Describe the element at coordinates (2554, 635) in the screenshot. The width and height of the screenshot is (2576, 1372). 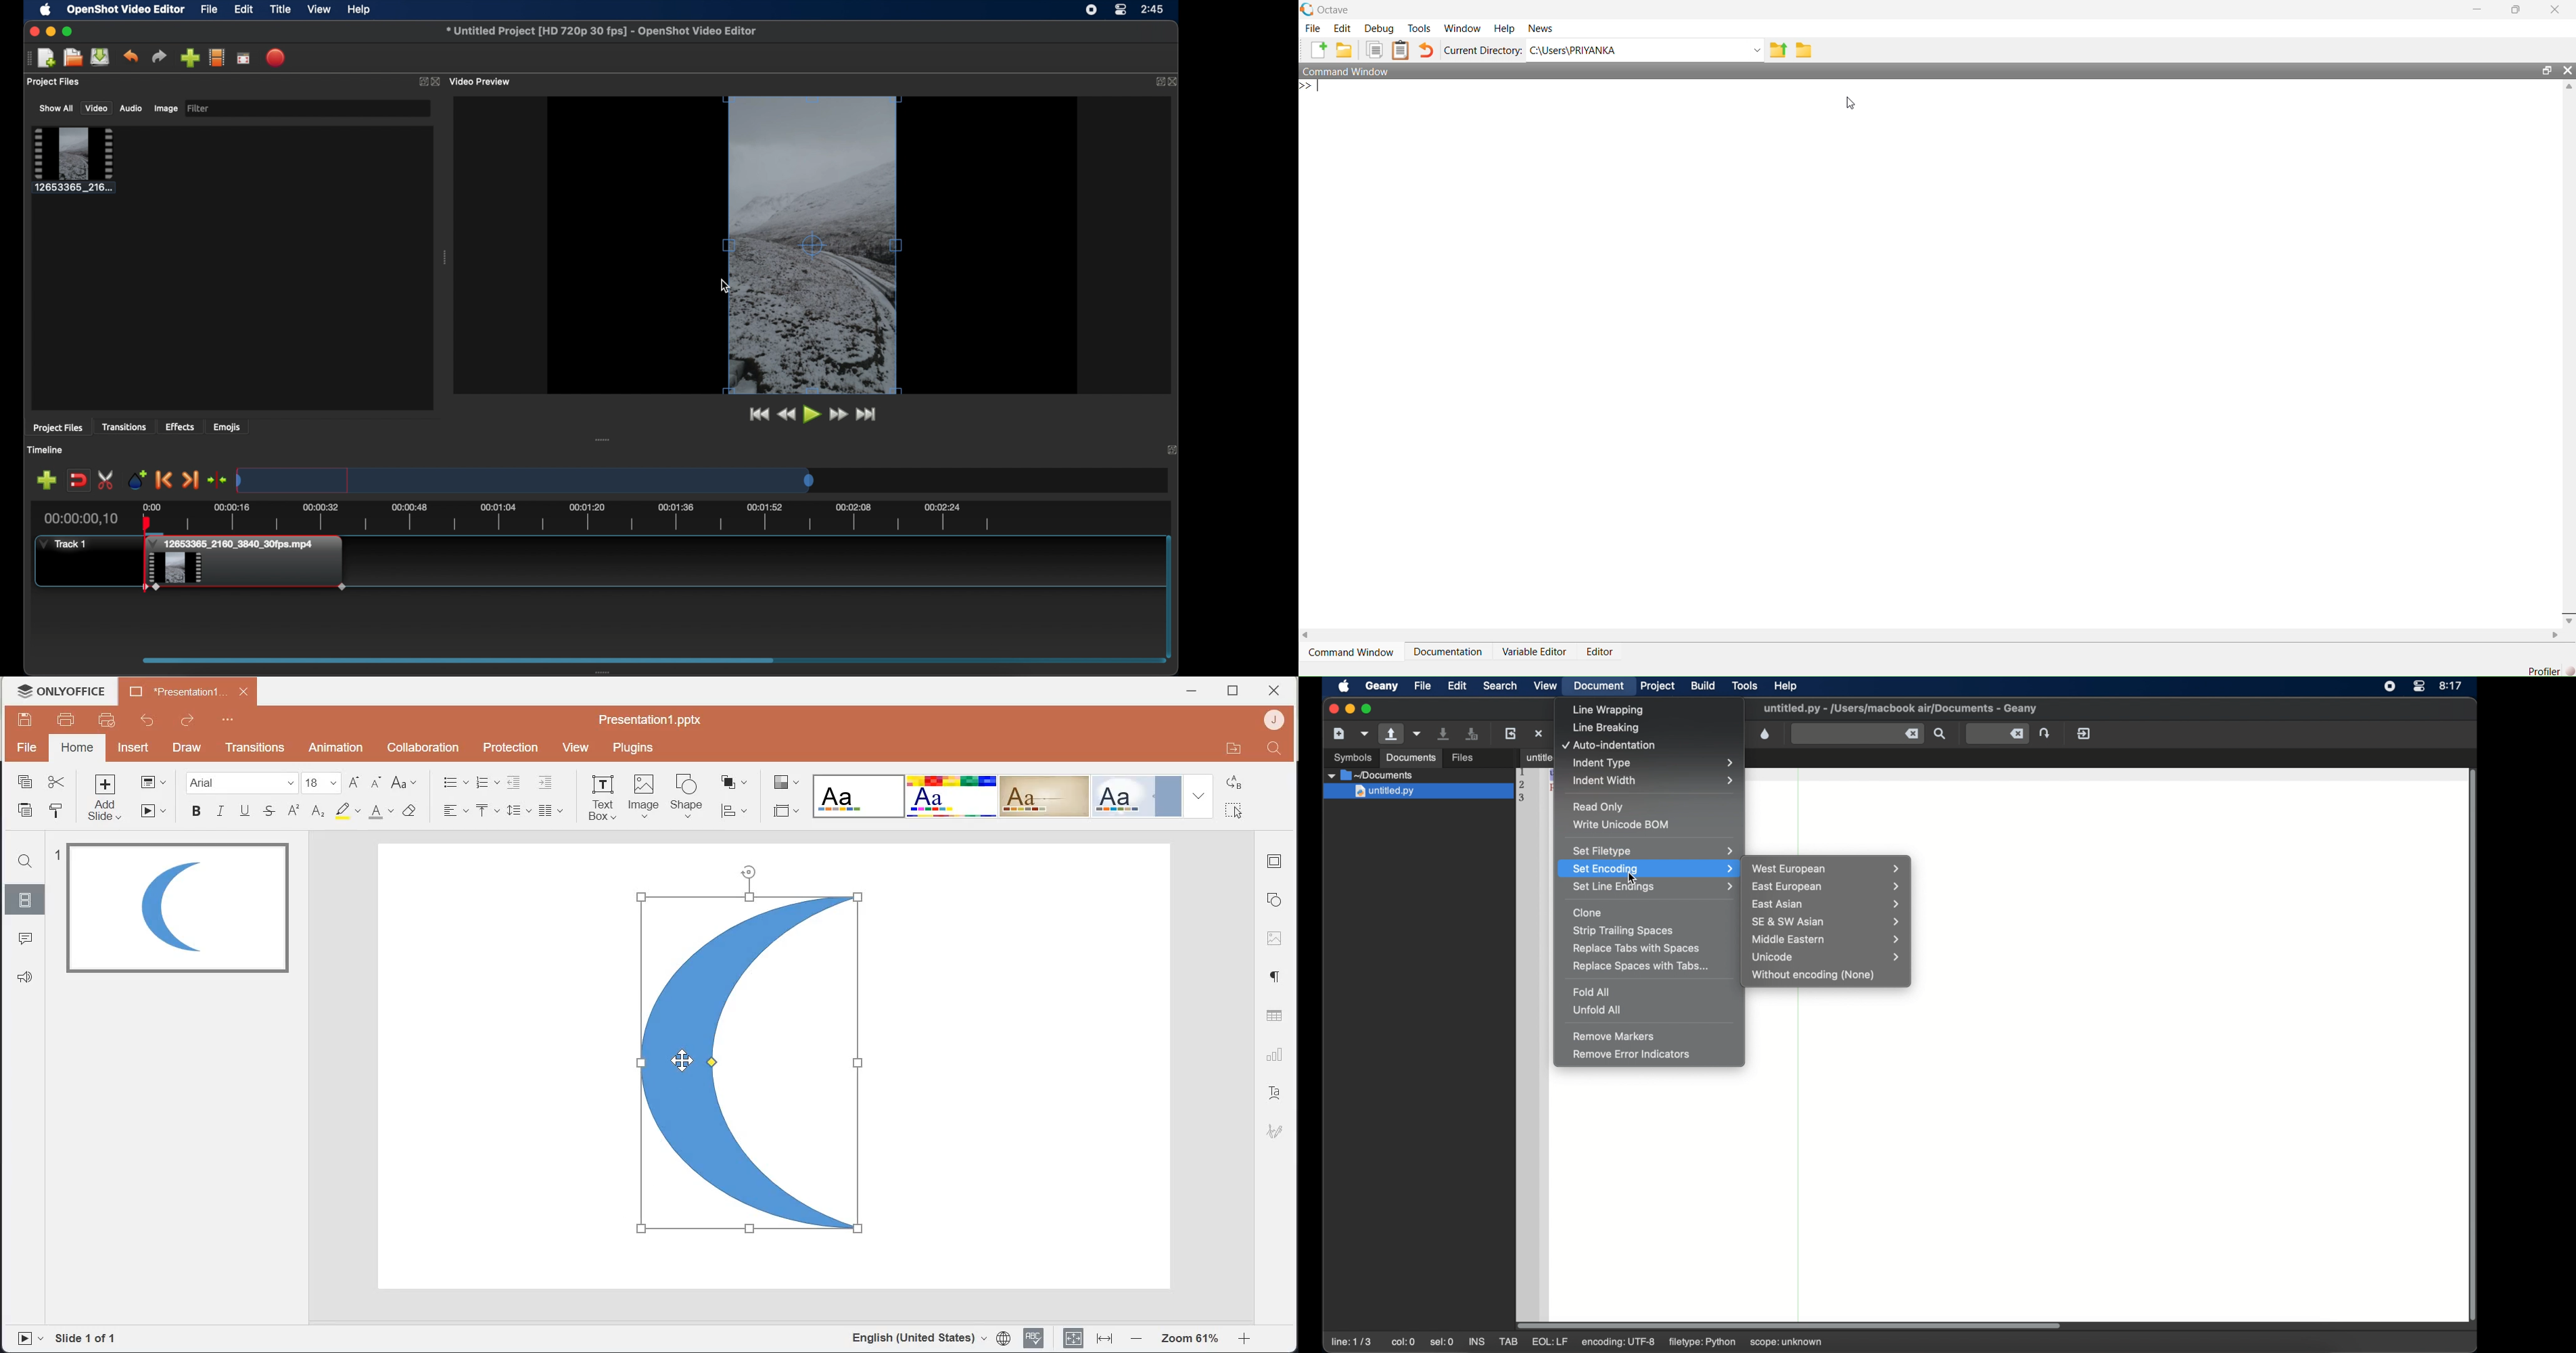
I see `Scroll right` at that location.